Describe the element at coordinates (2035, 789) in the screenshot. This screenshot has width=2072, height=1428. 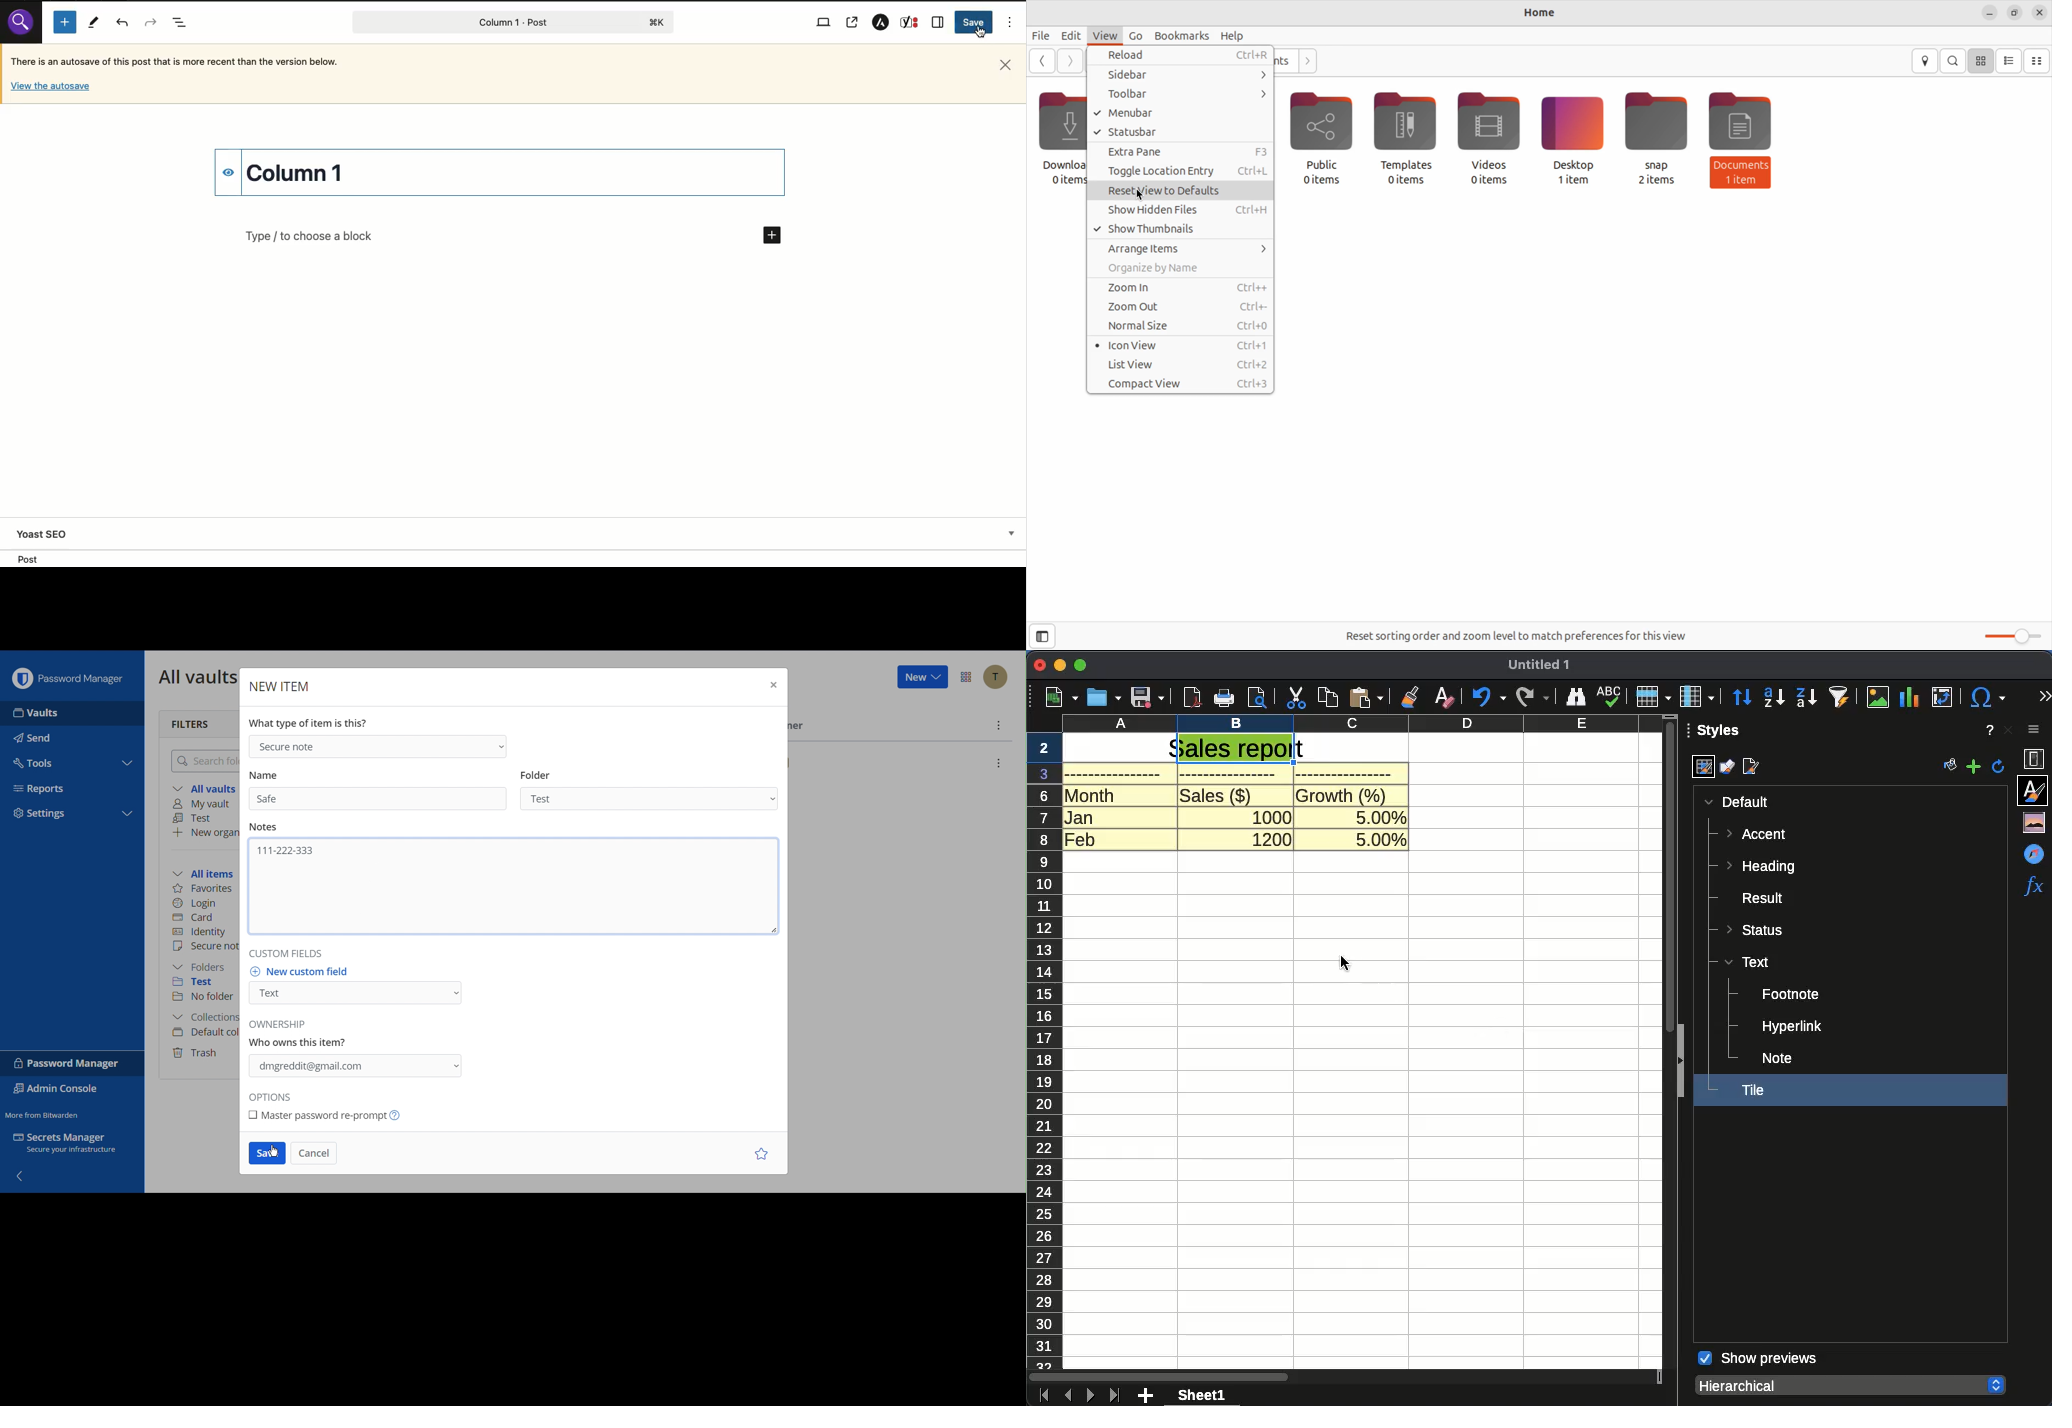
I see `styles` at that location.